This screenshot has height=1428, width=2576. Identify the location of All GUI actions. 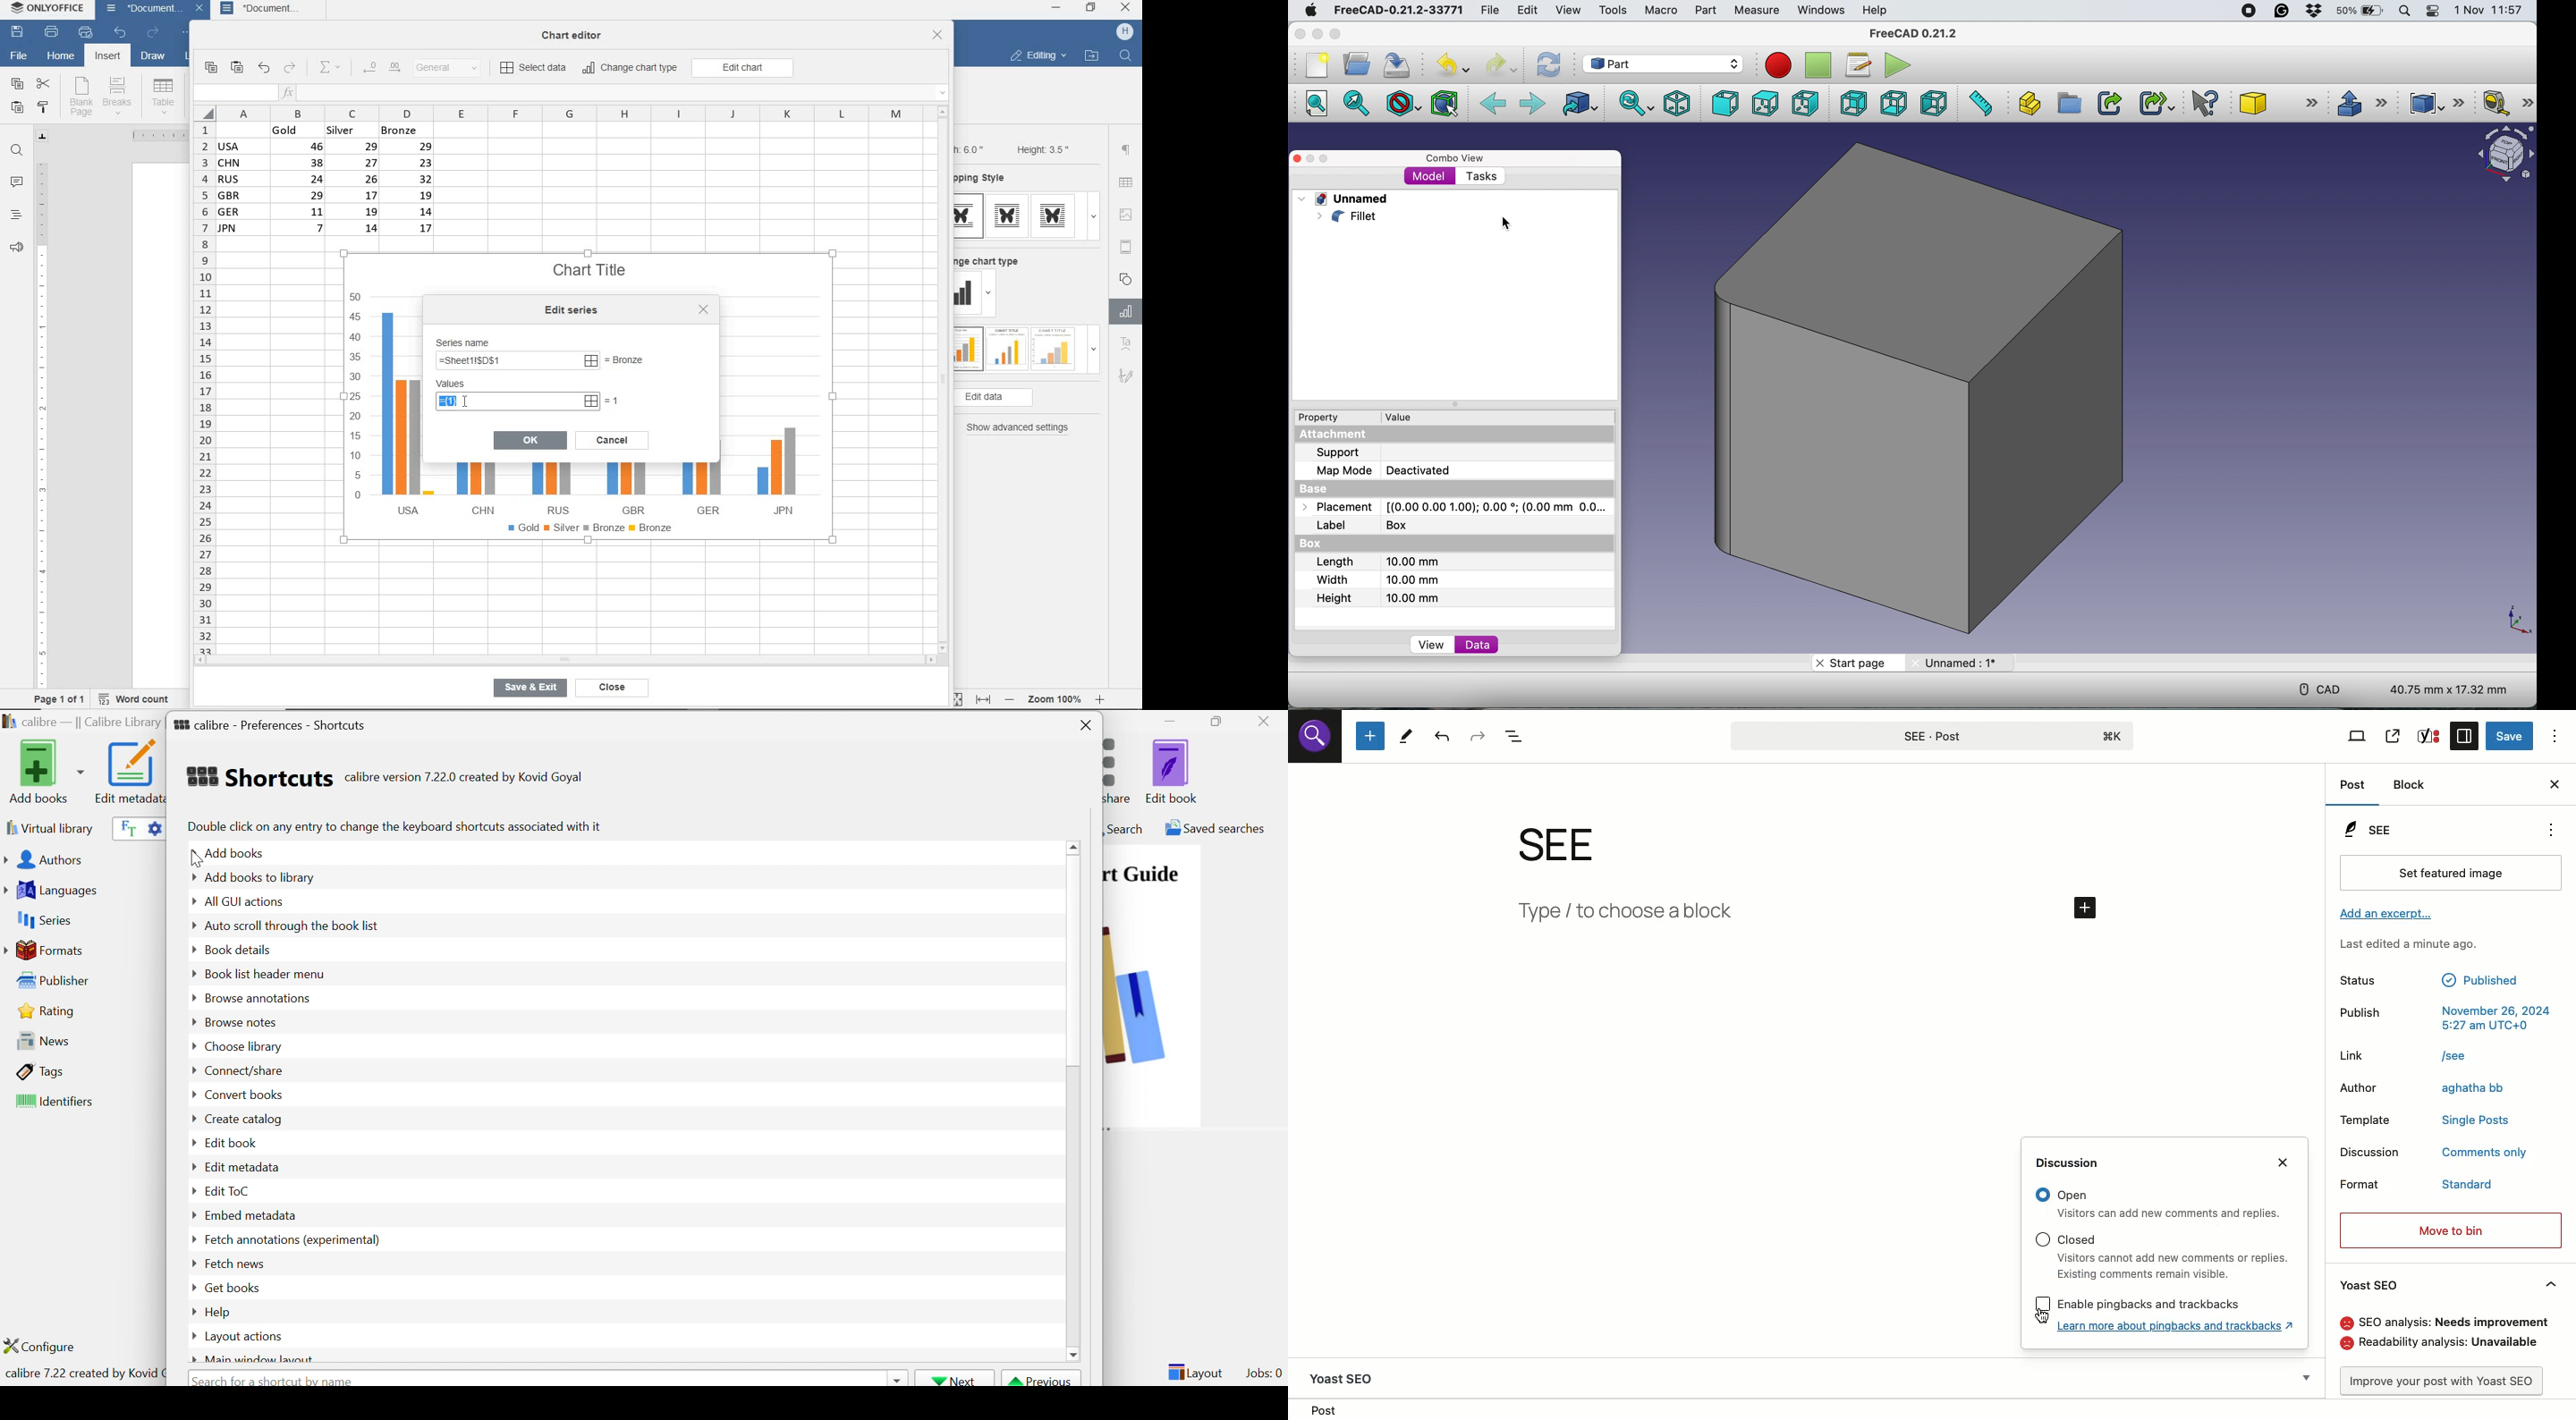
(242, 901).